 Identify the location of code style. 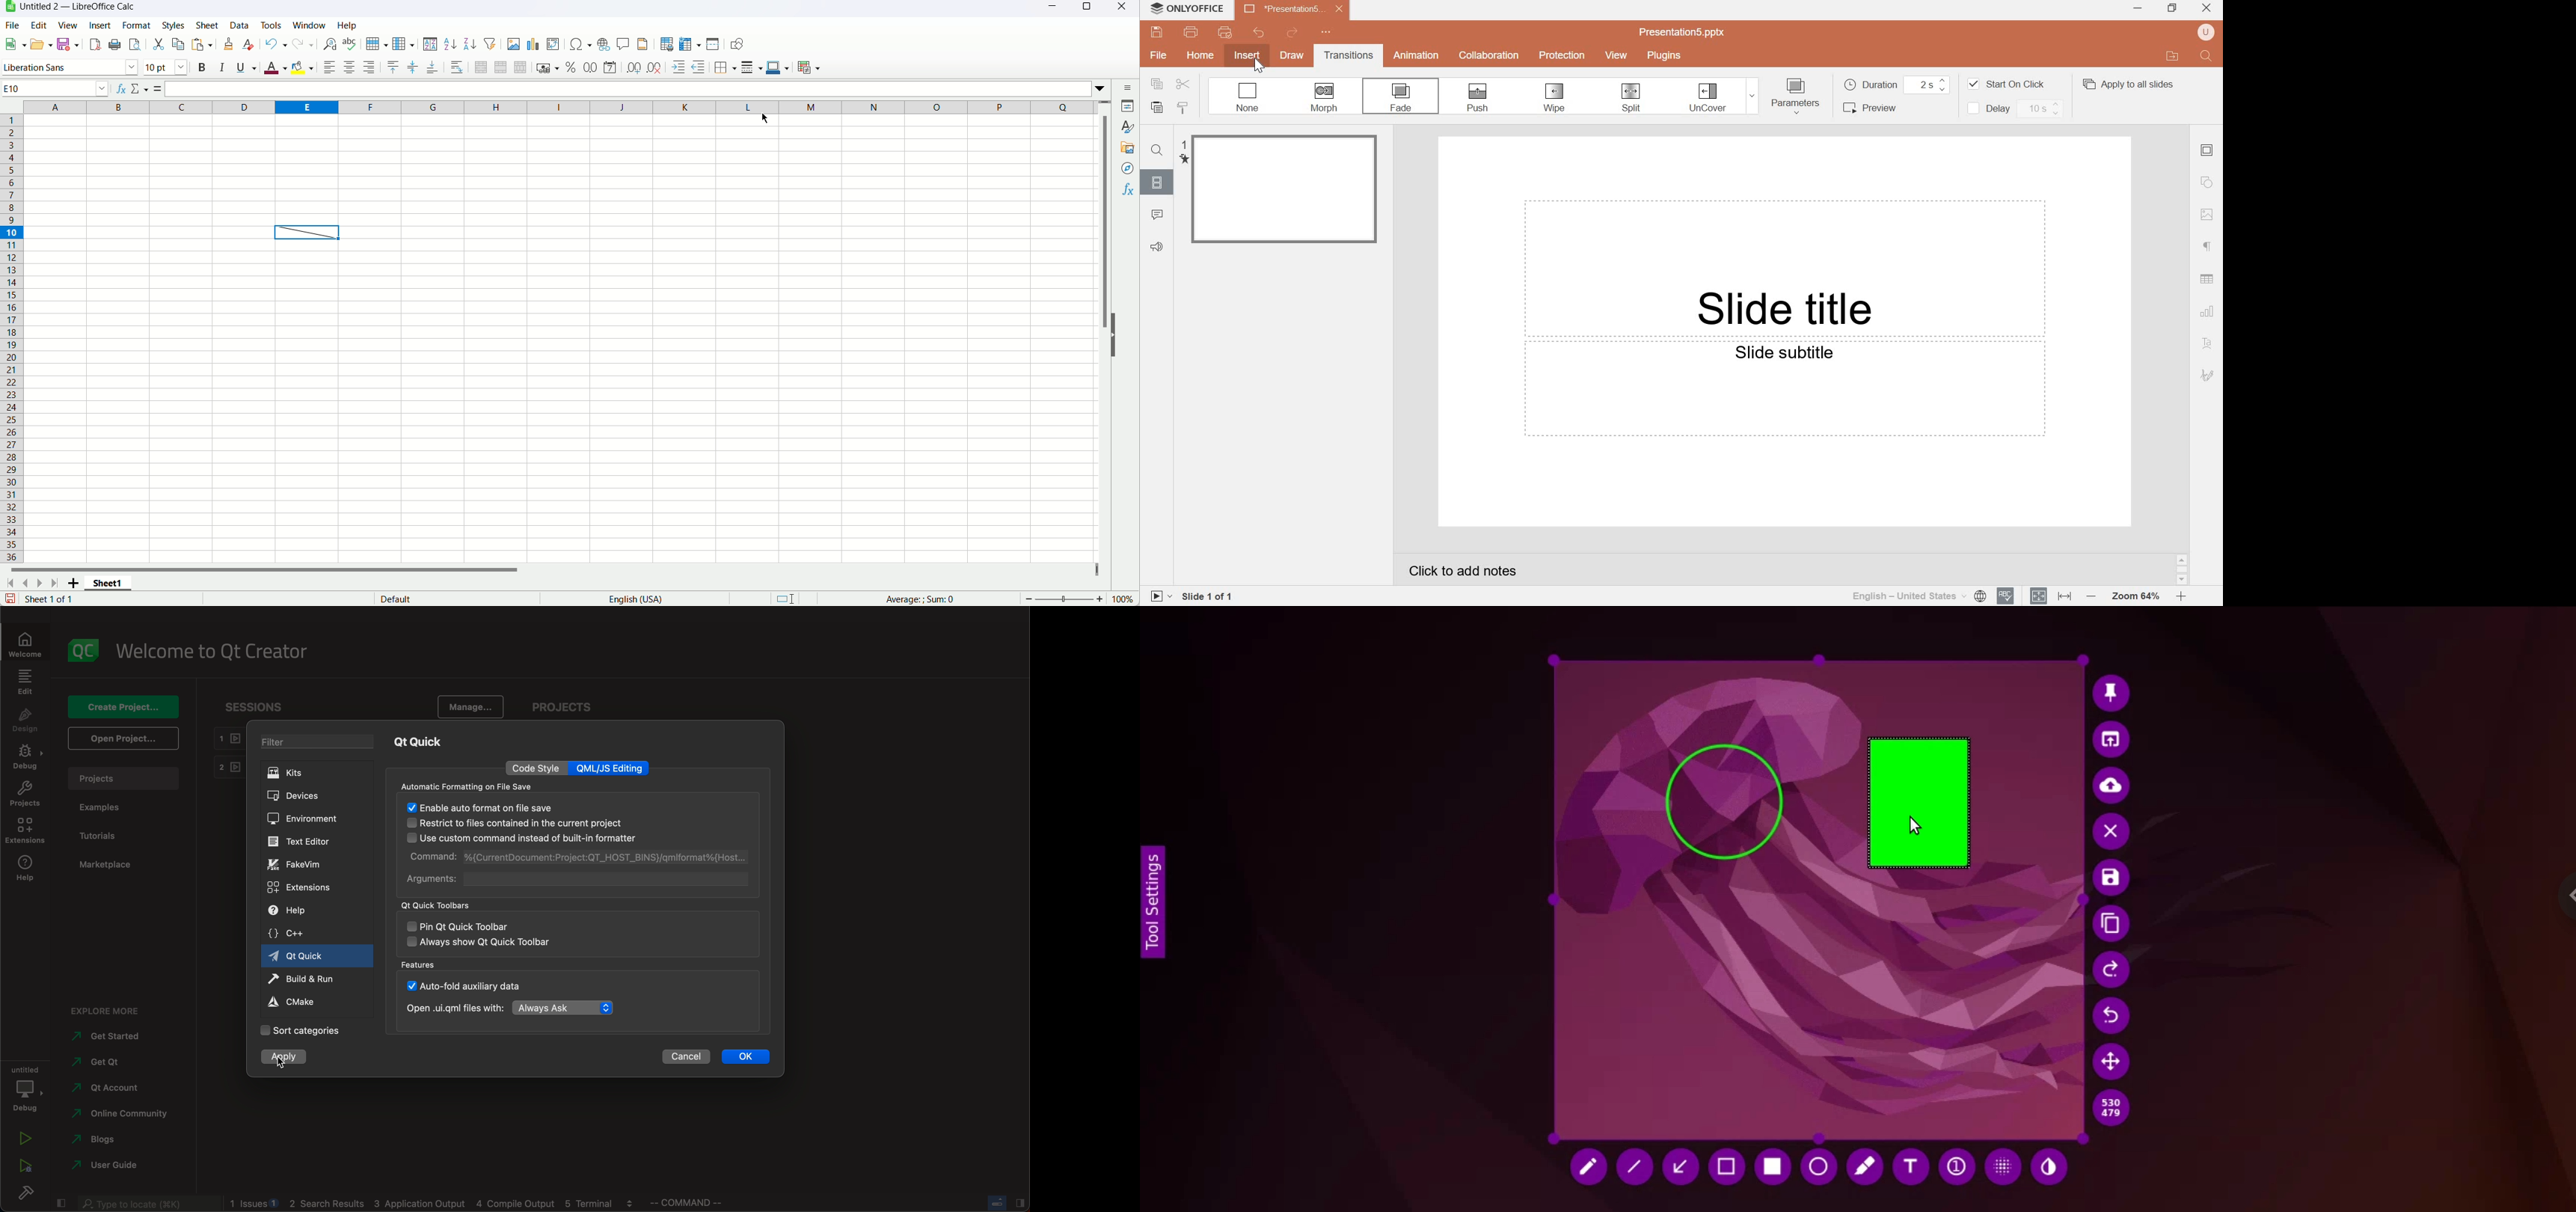
(536, 769).